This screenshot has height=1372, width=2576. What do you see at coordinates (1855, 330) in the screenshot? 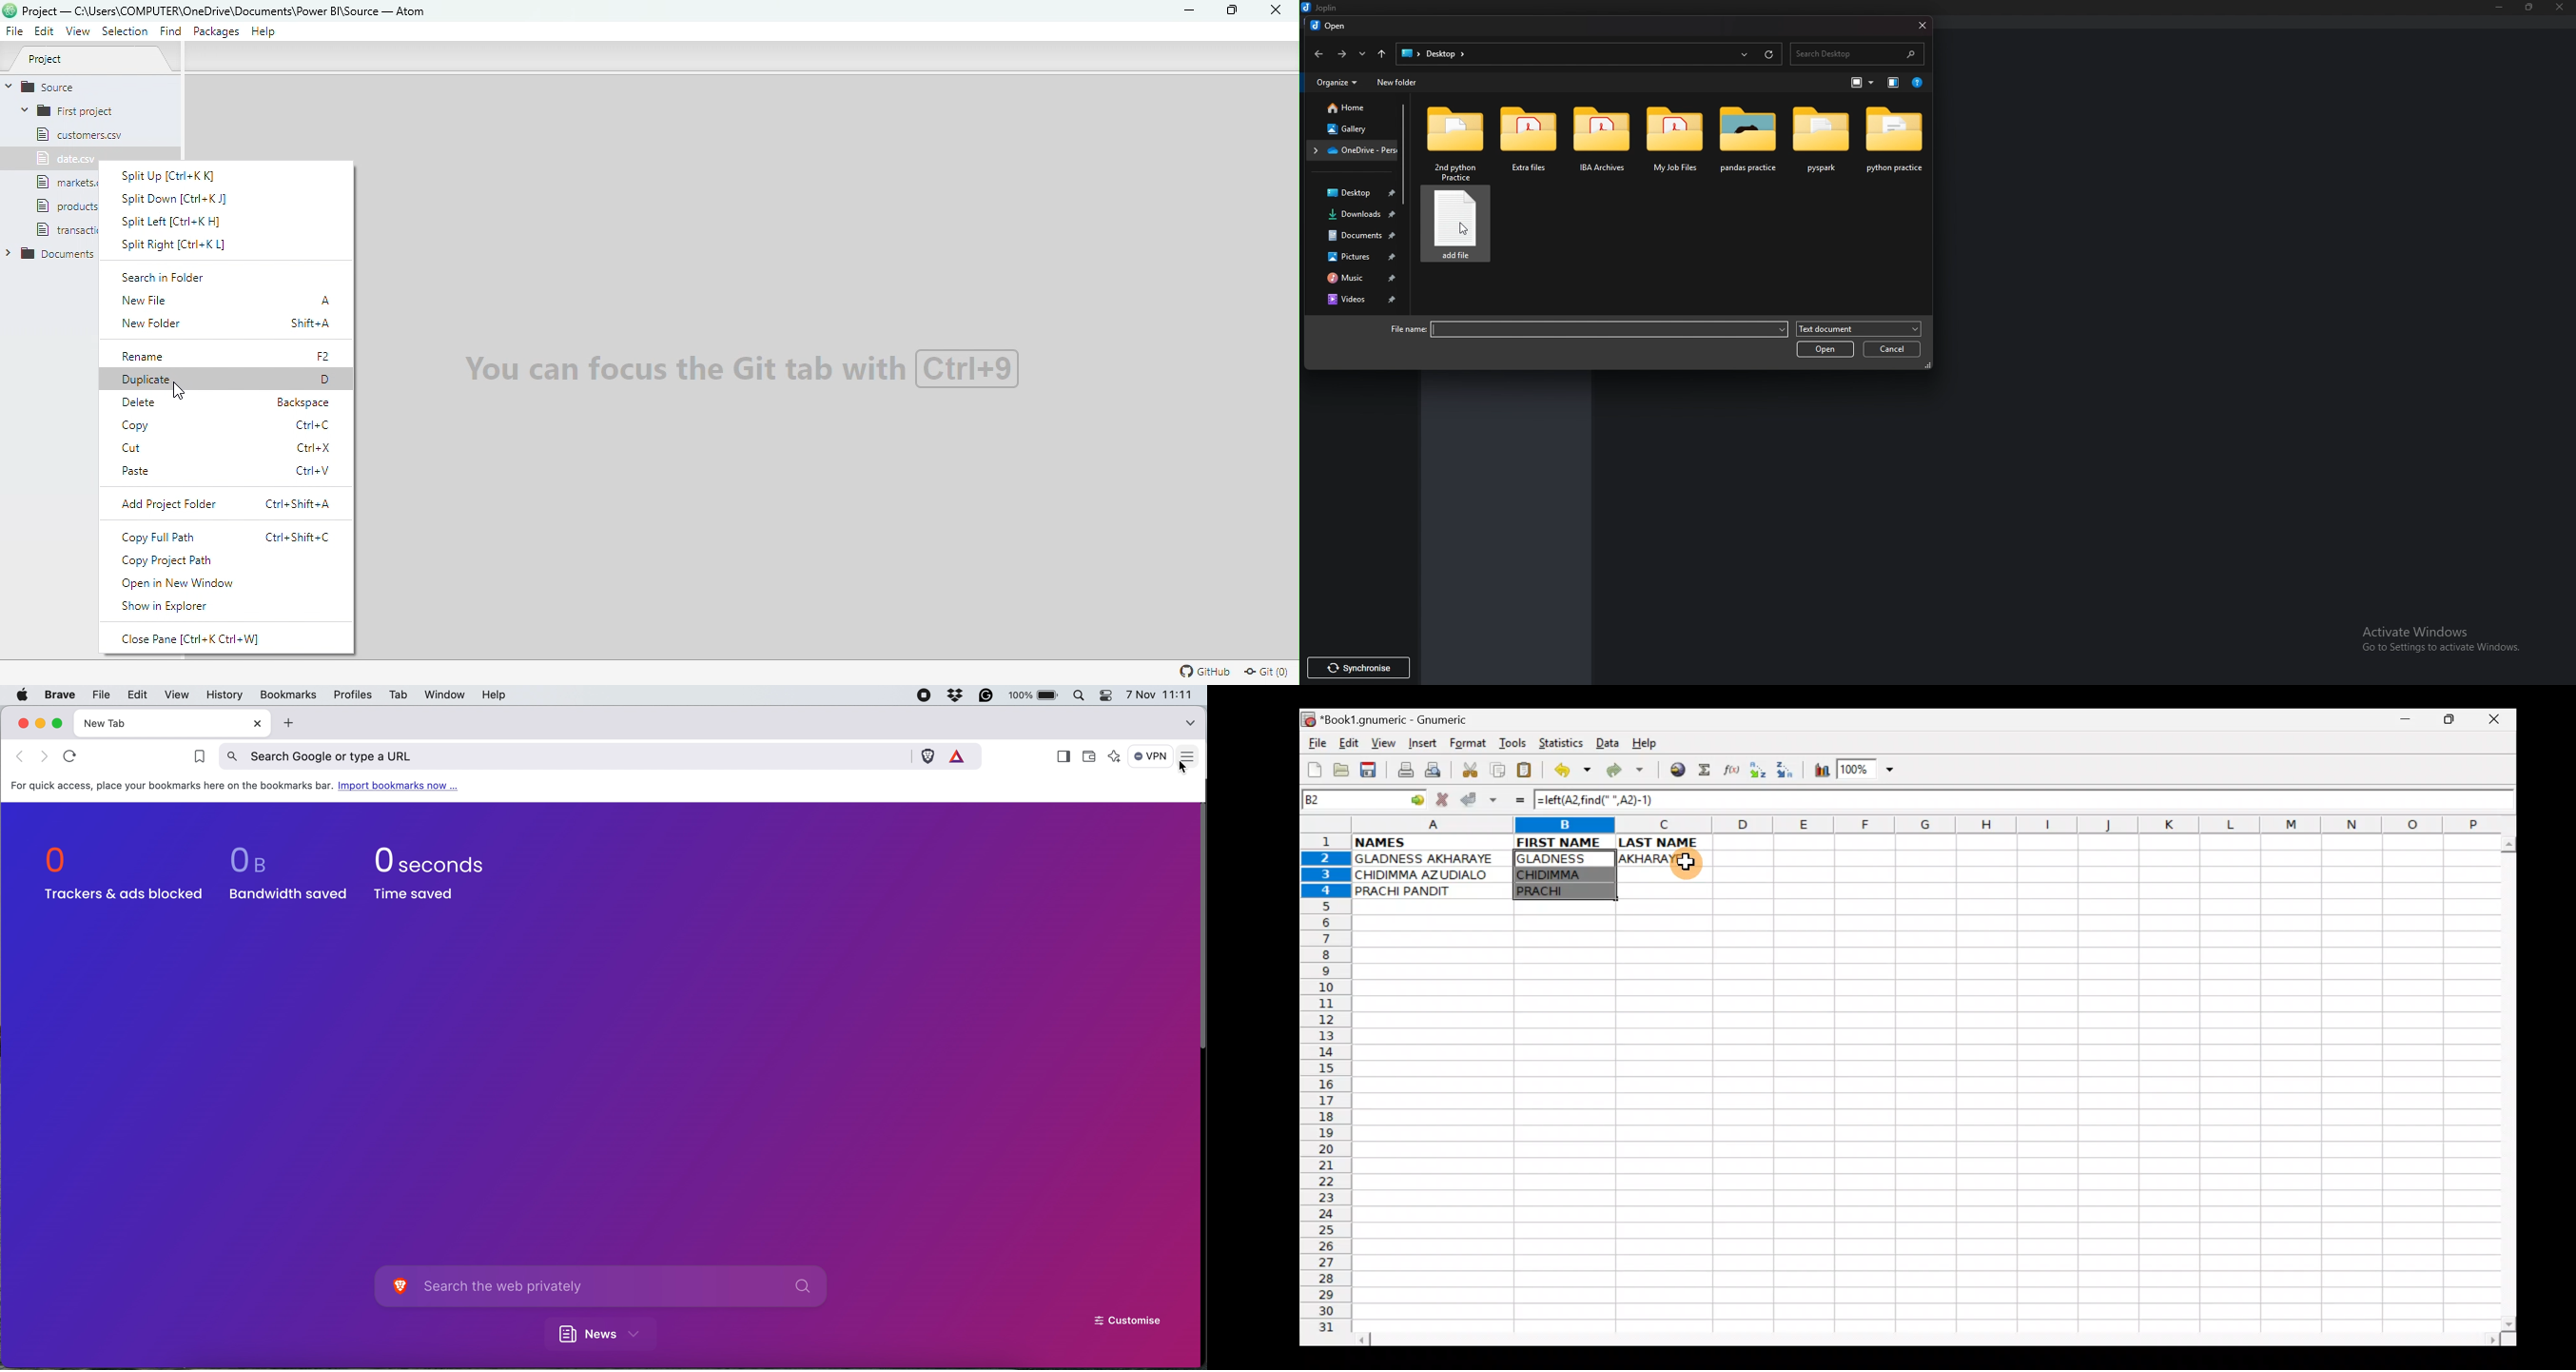
I see `Text document` at bounding box center [1855, 330].